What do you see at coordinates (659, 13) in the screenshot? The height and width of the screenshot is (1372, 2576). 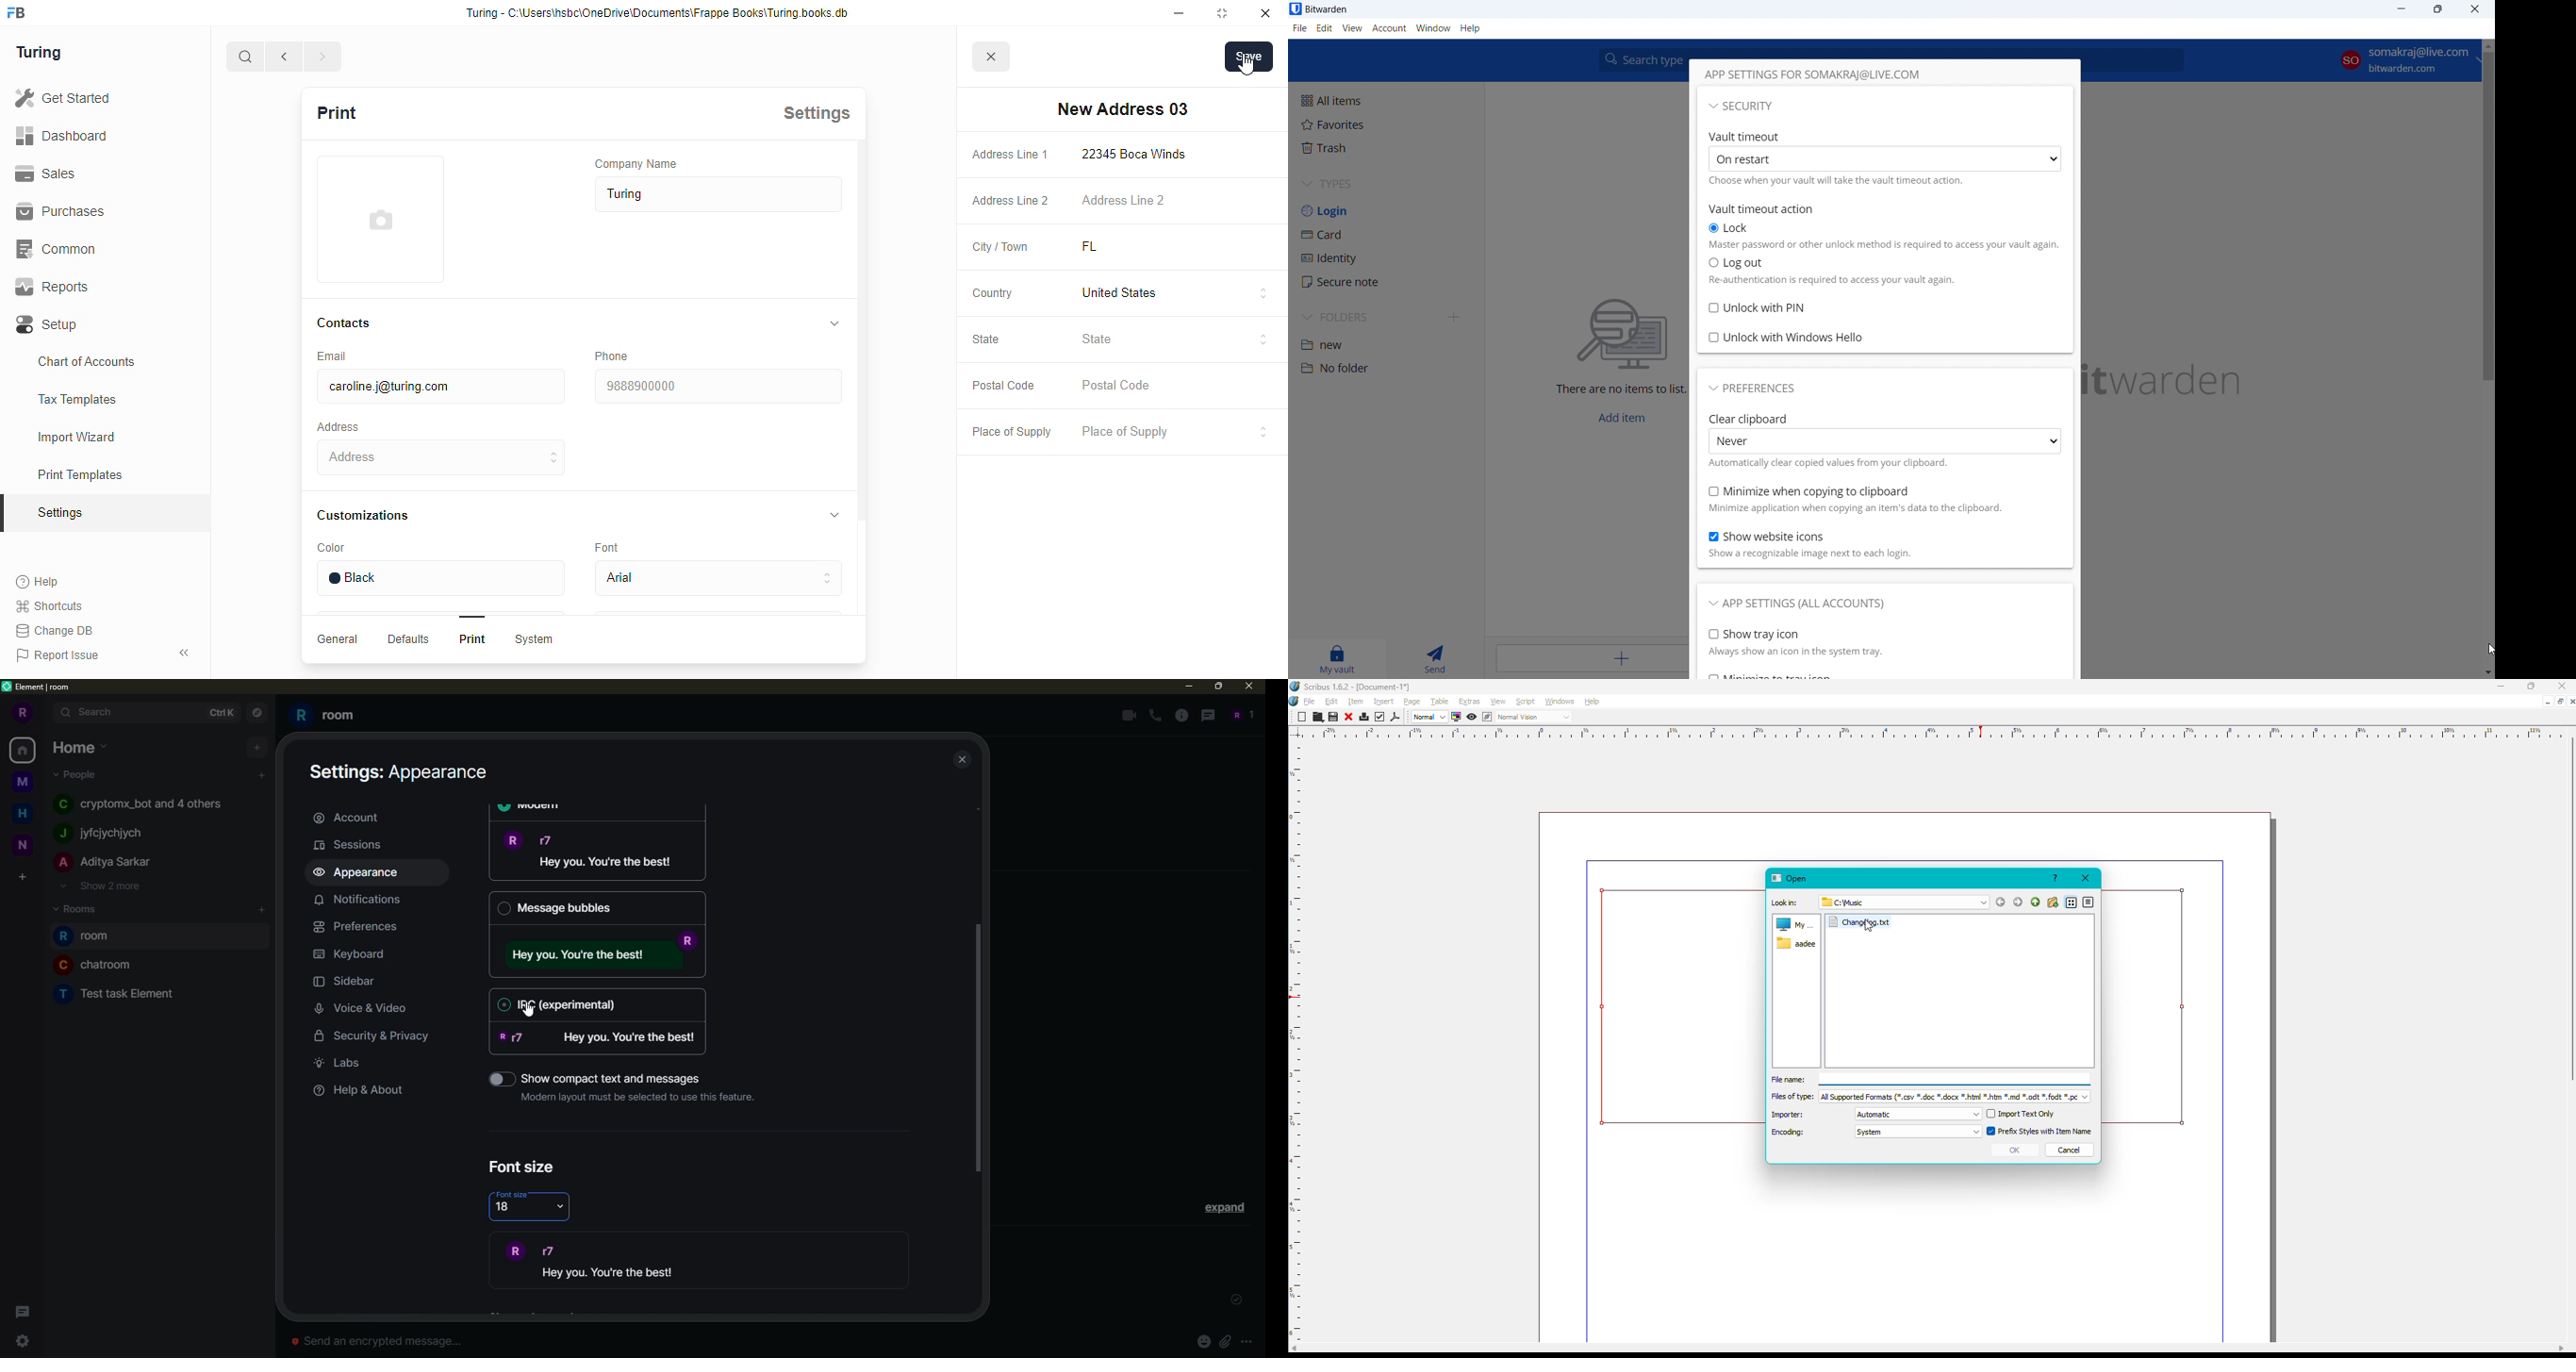 I see `Turing - C:\Users\hshc\OneDrive\Documents\Frappe Books\Turing.books.db` at bounding box center [659, 13].